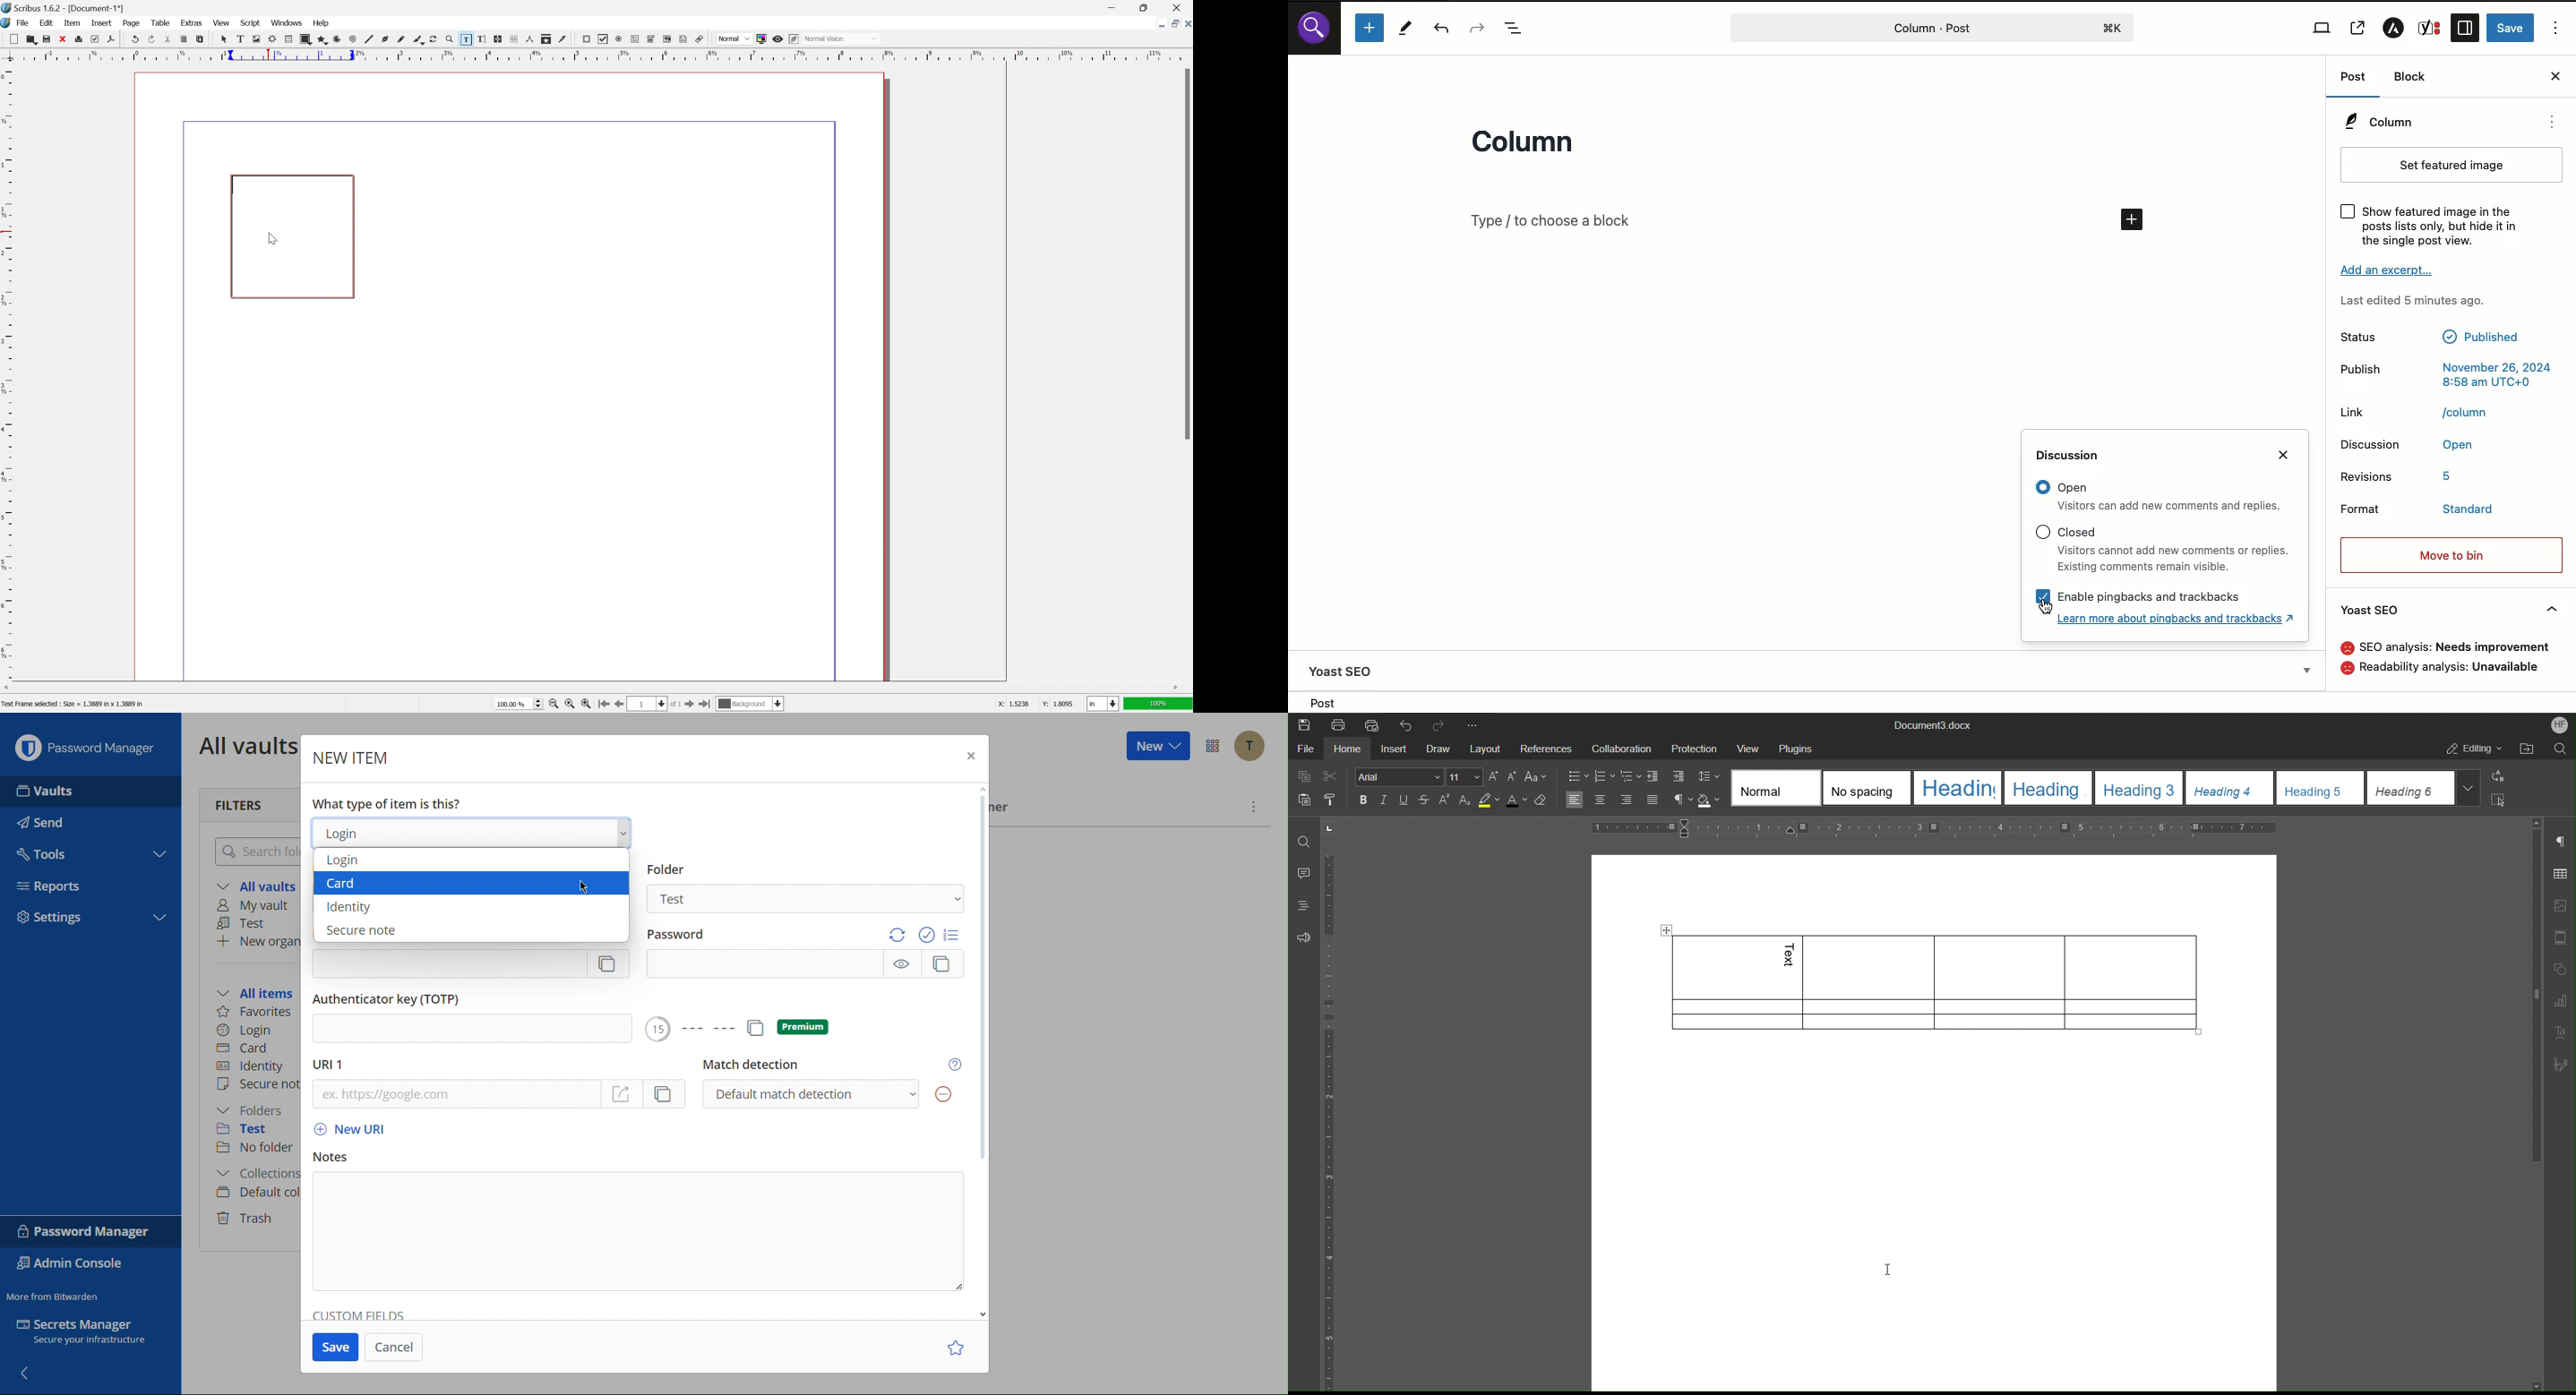 The image size is (2576, 1400). What do you see at coordinates (239, 39) in the screenshot?
I see `text frame` at bounding box center [239, 39].